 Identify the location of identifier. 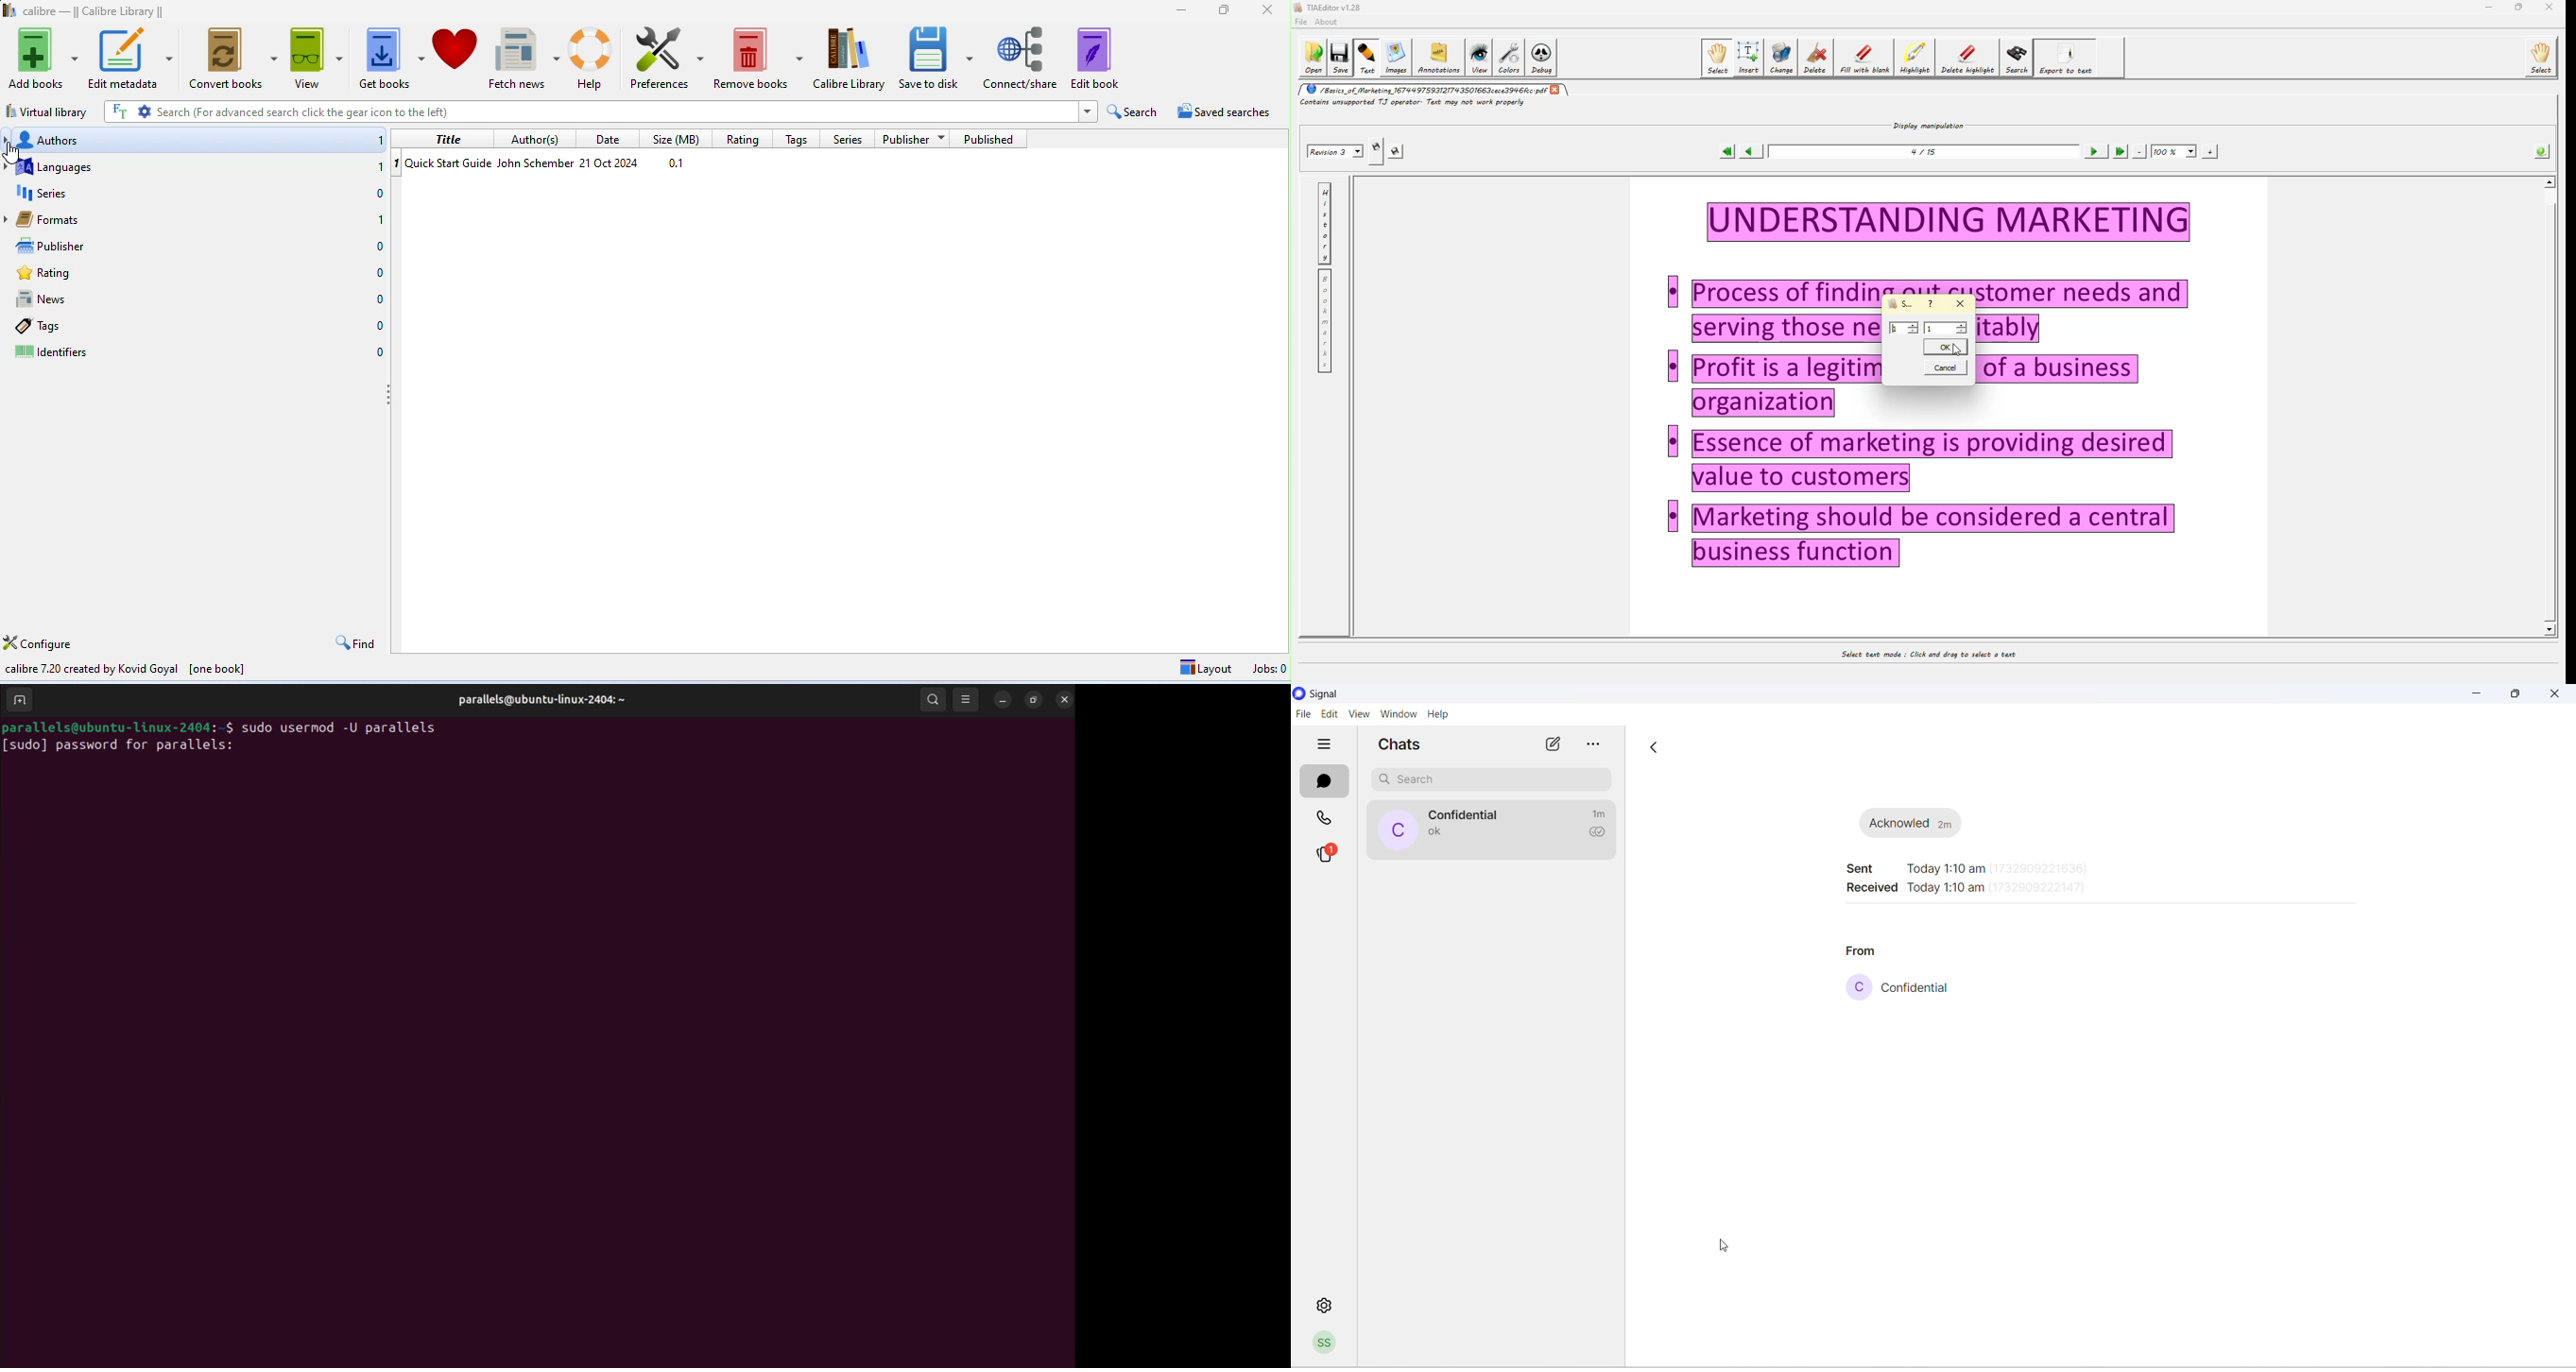
(198, 351).